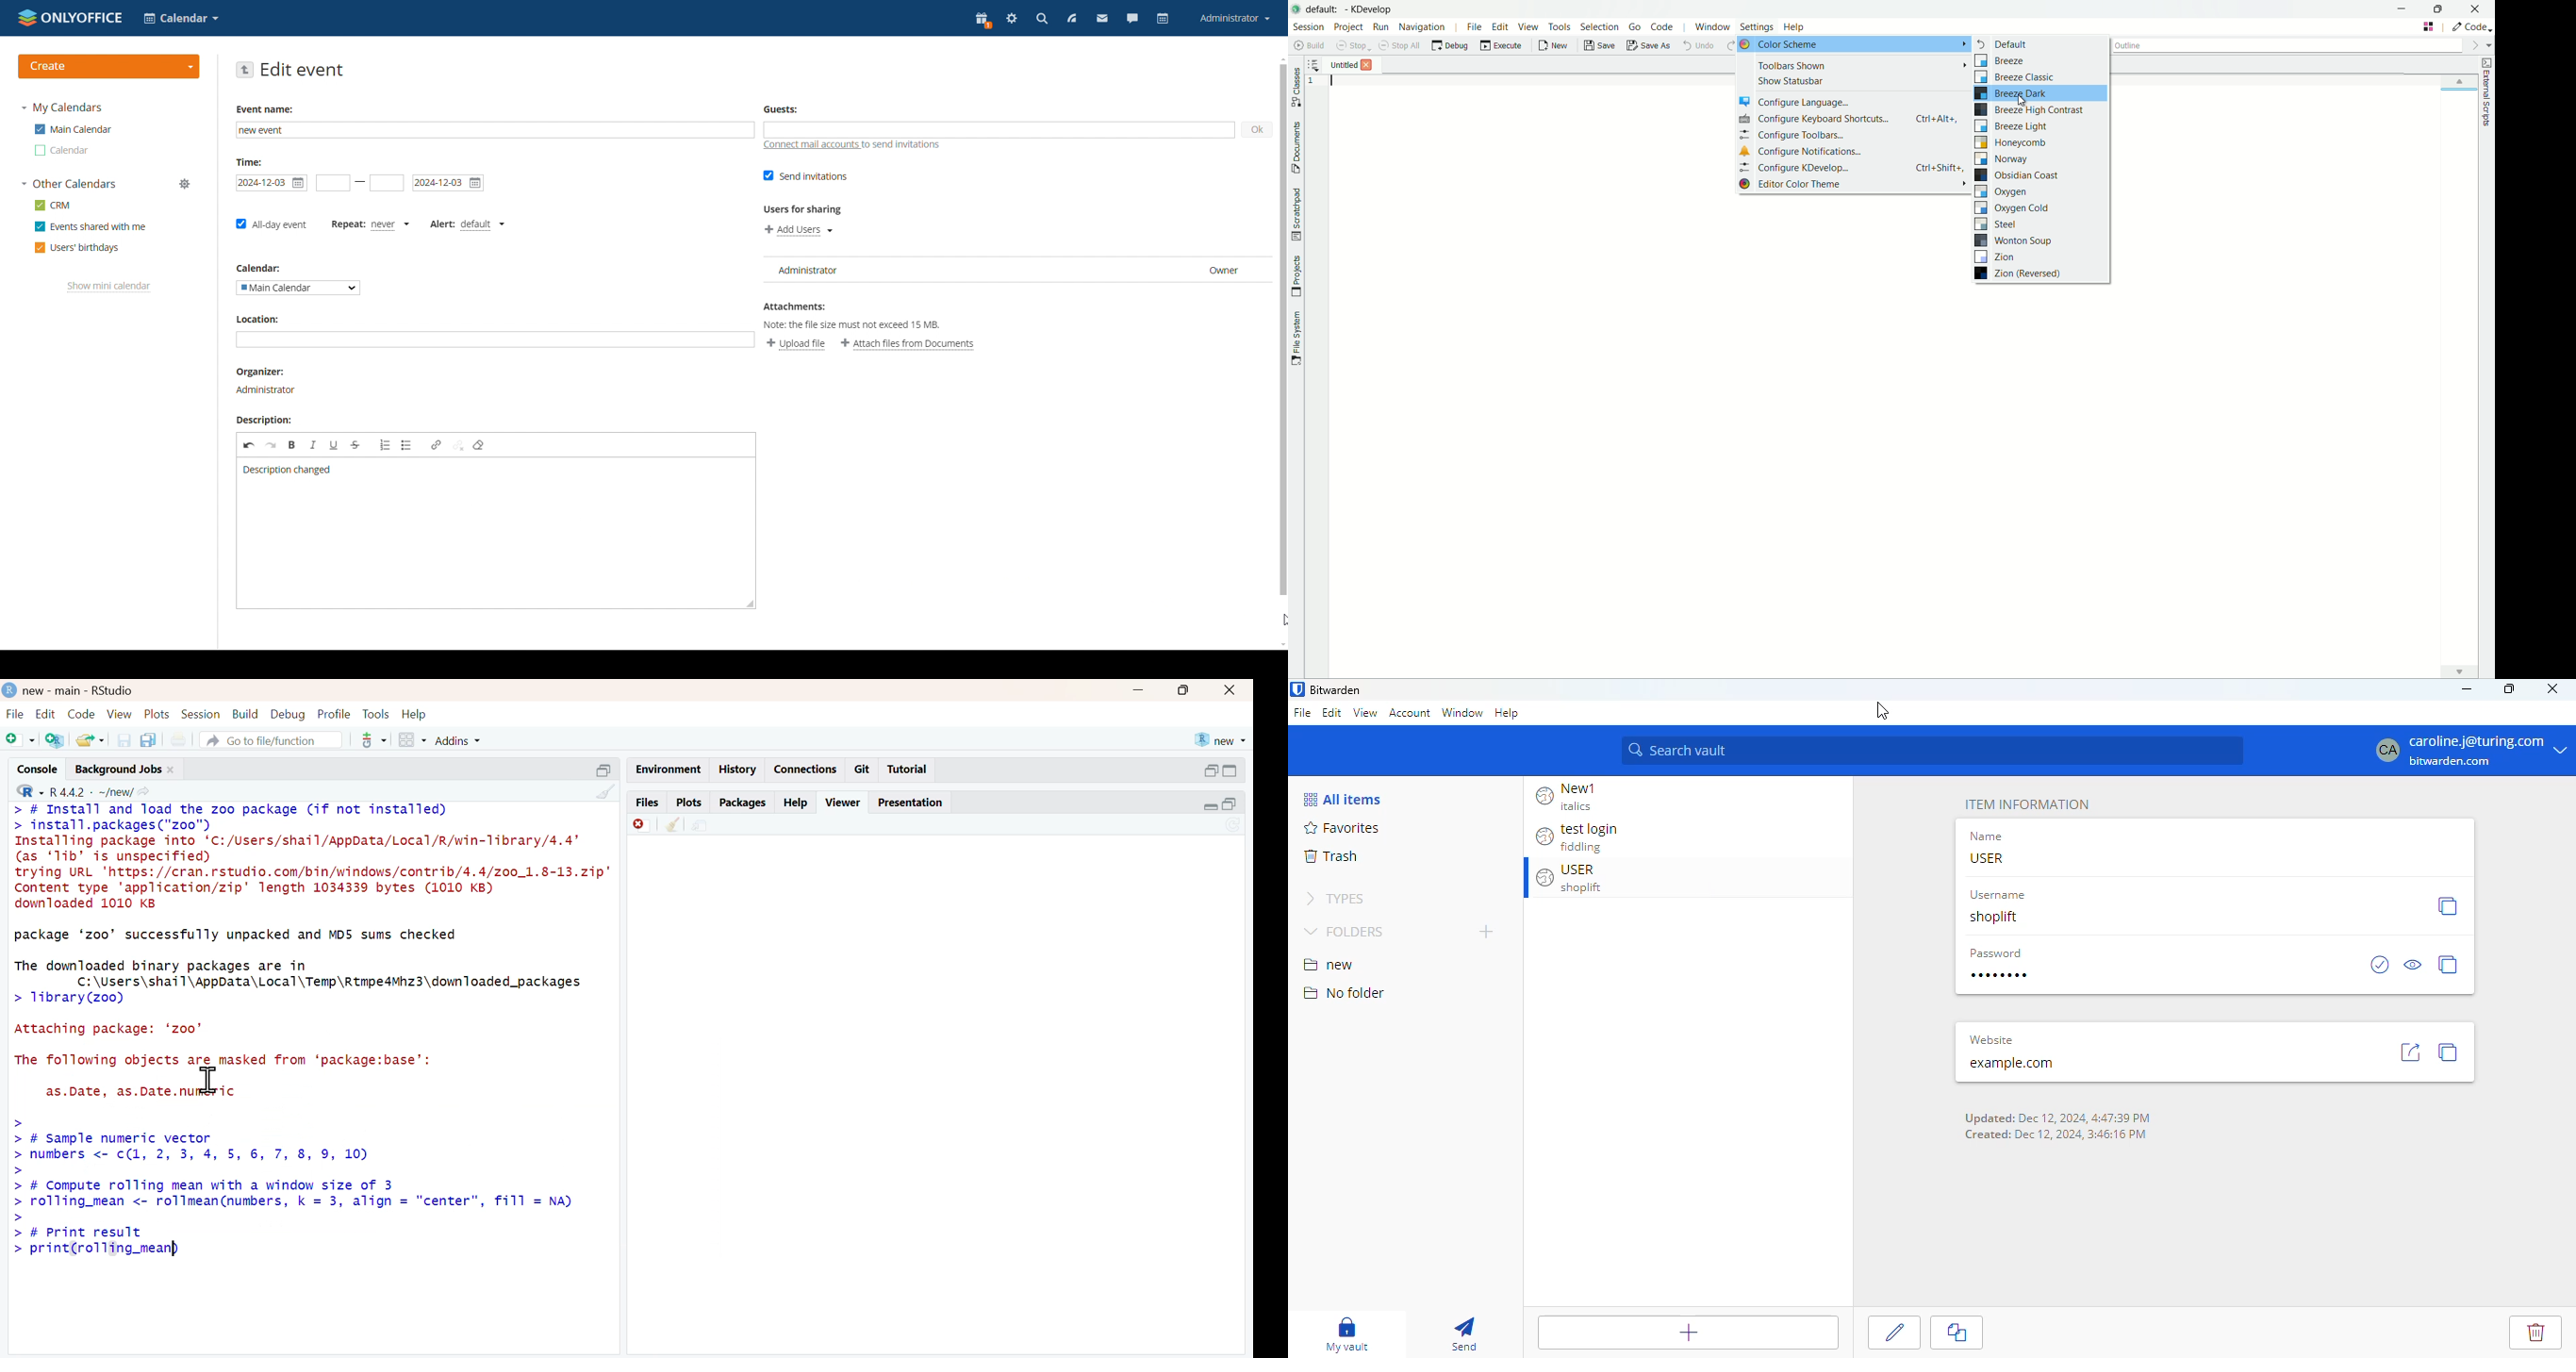 The height and width of the screenshot is (1372, 2576). Describe the element at coordinates (448, 184) in the screenshot. I see `end date` at that location.